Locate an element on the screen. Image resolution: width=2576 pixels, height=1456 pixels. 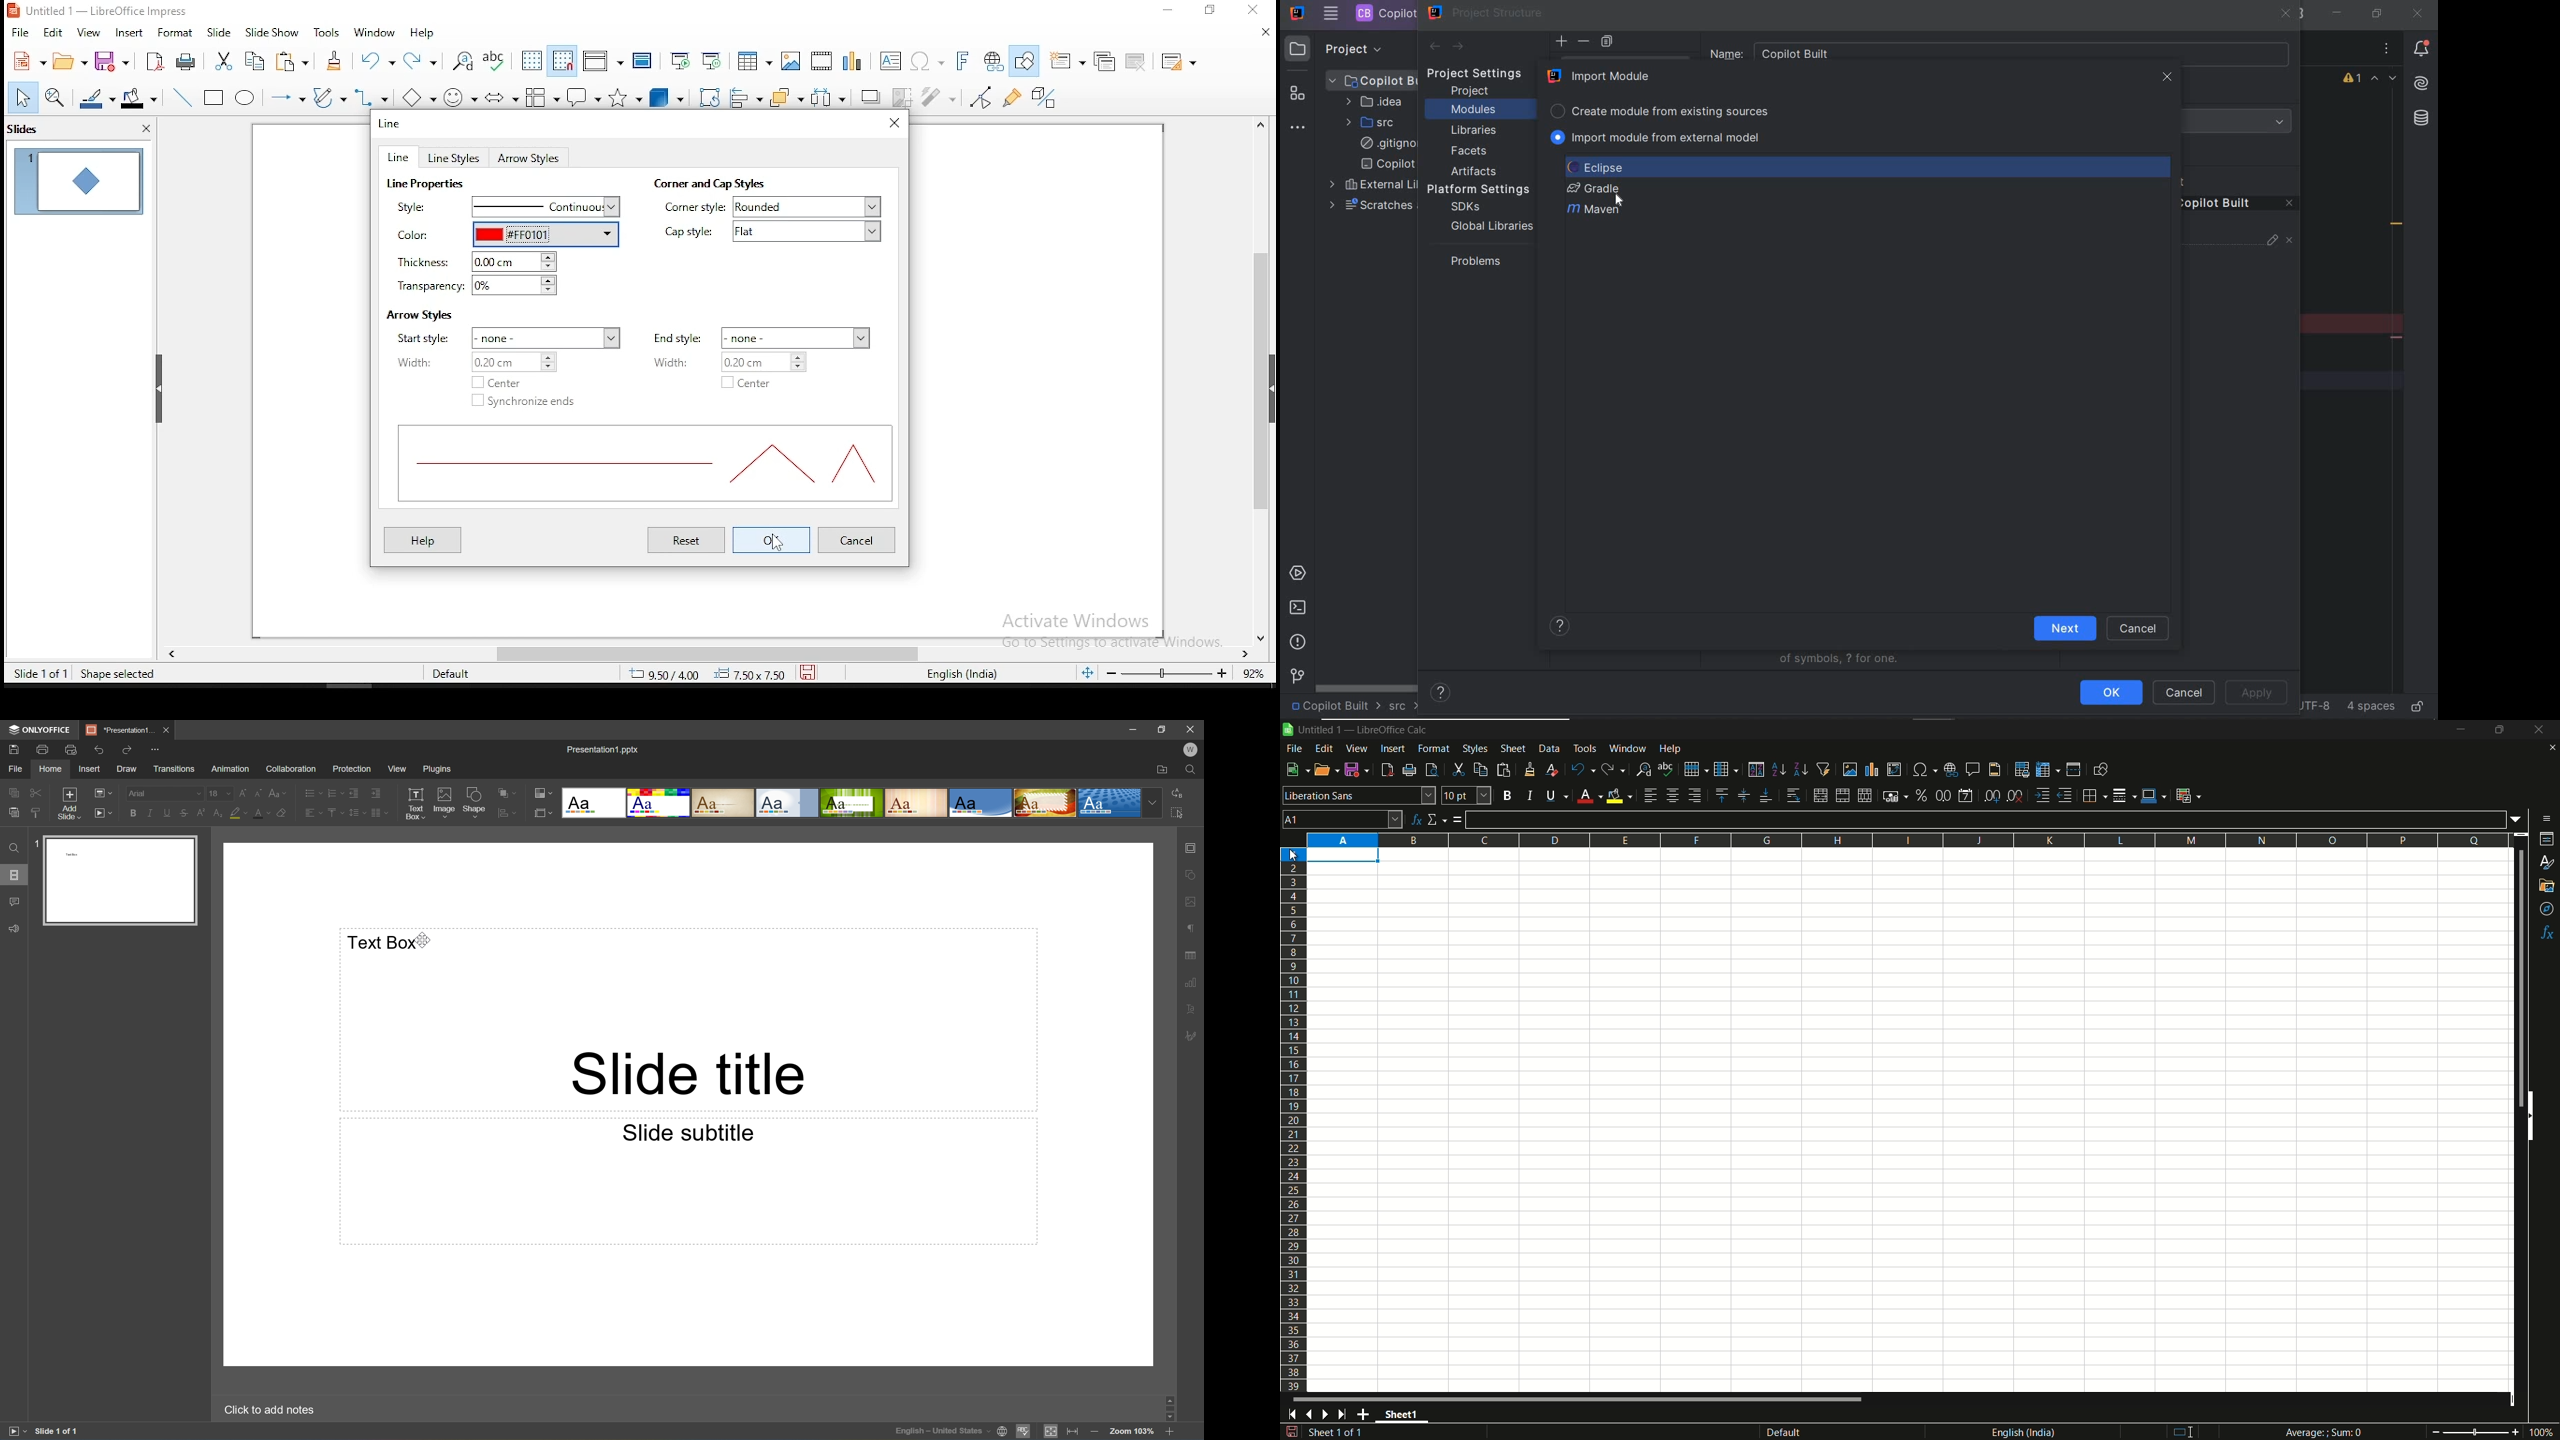
Close is located at coordinates (167, 730).